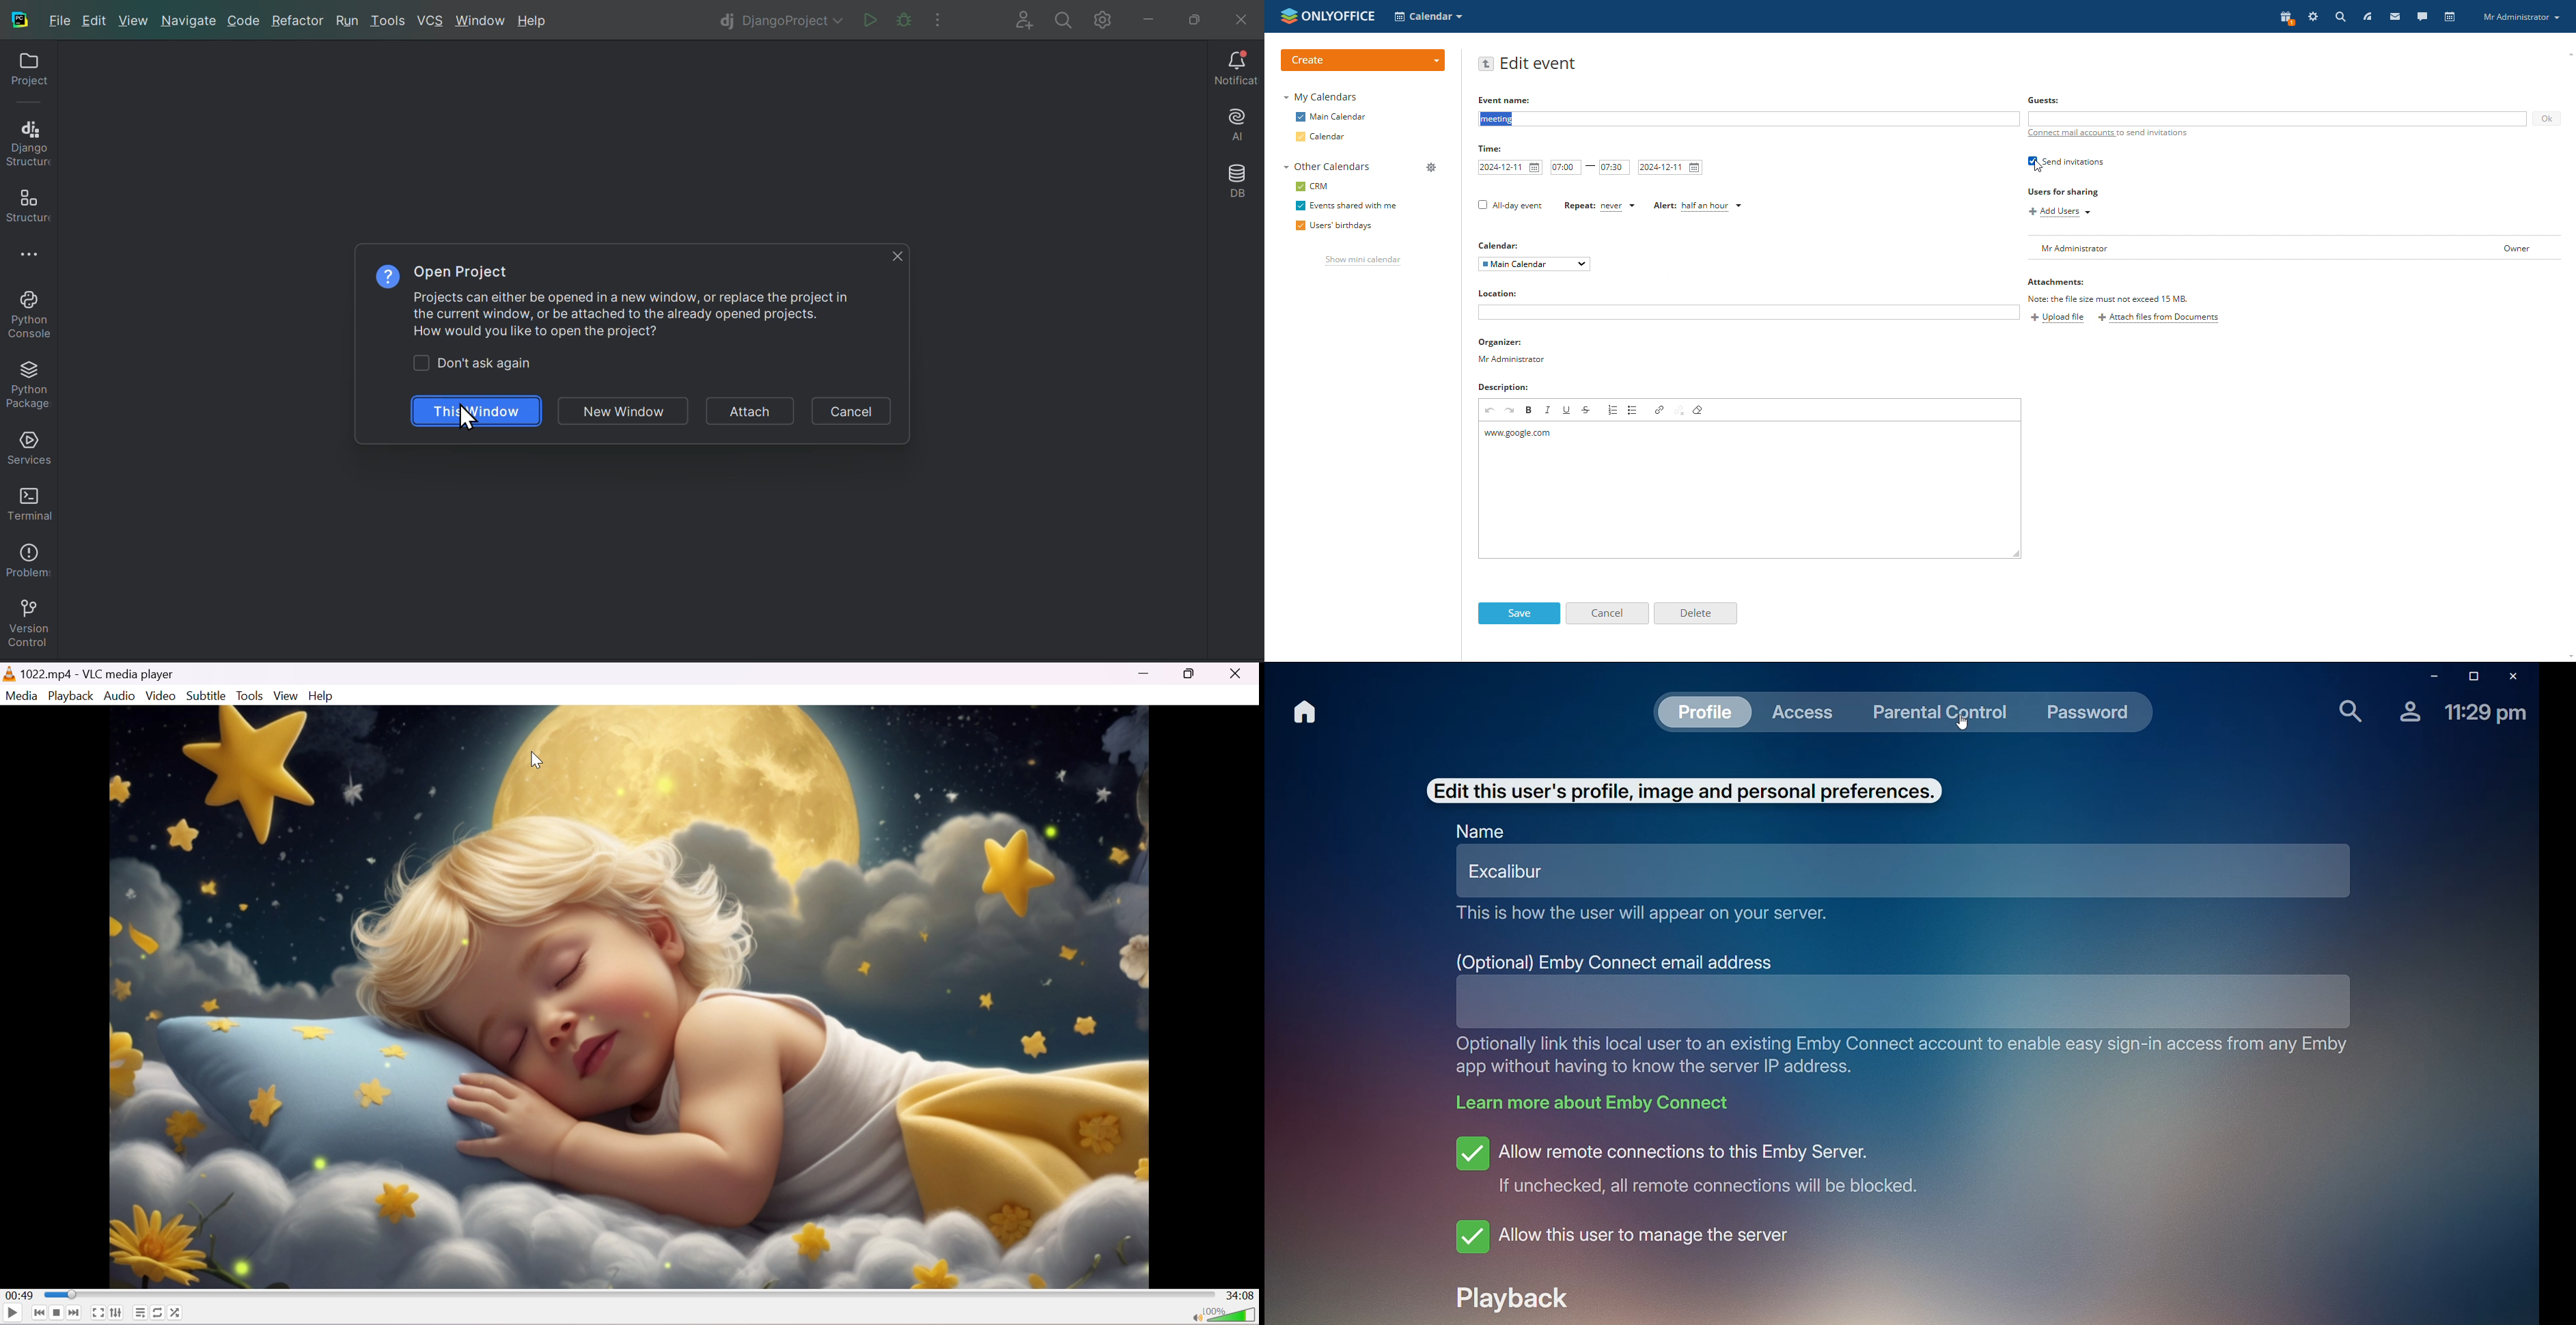 This screenshot has height=1344, width=2576. Describe the element at coordinates (175, 1313) in the screenshot. I see `Random` at that location.